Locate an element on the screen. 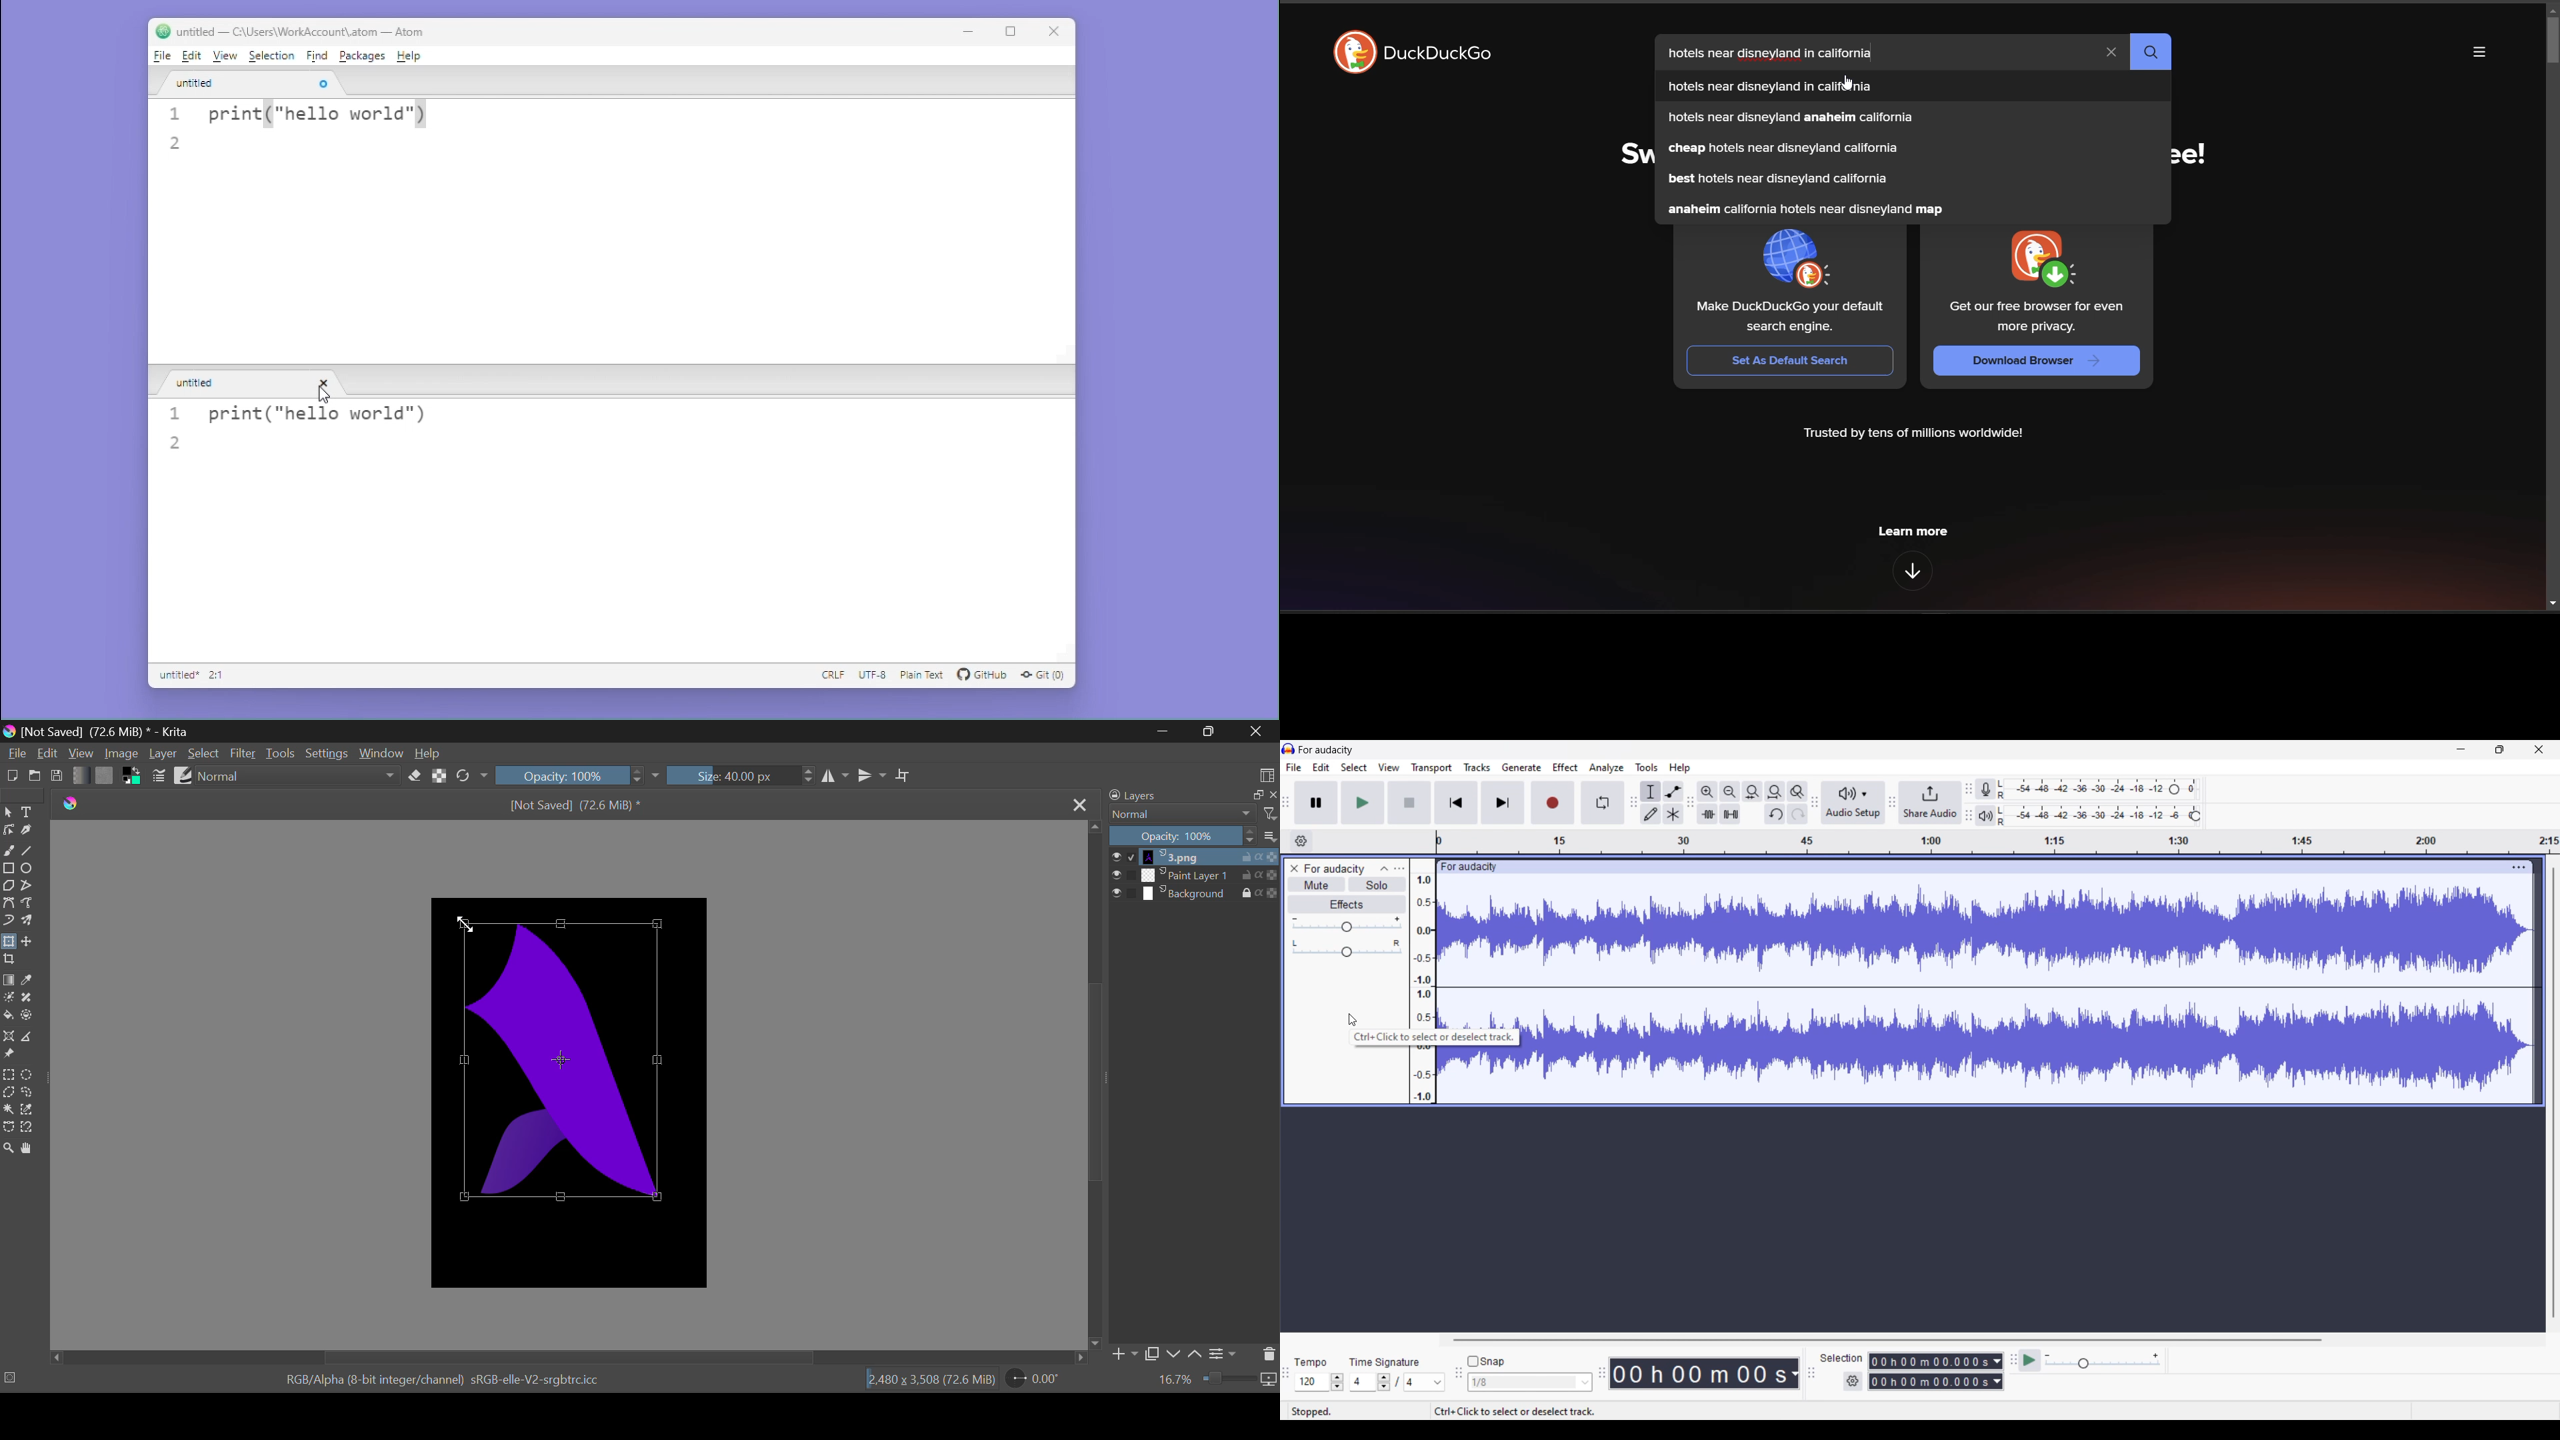  Assistant Tool is located at coordinates (8, 1037).